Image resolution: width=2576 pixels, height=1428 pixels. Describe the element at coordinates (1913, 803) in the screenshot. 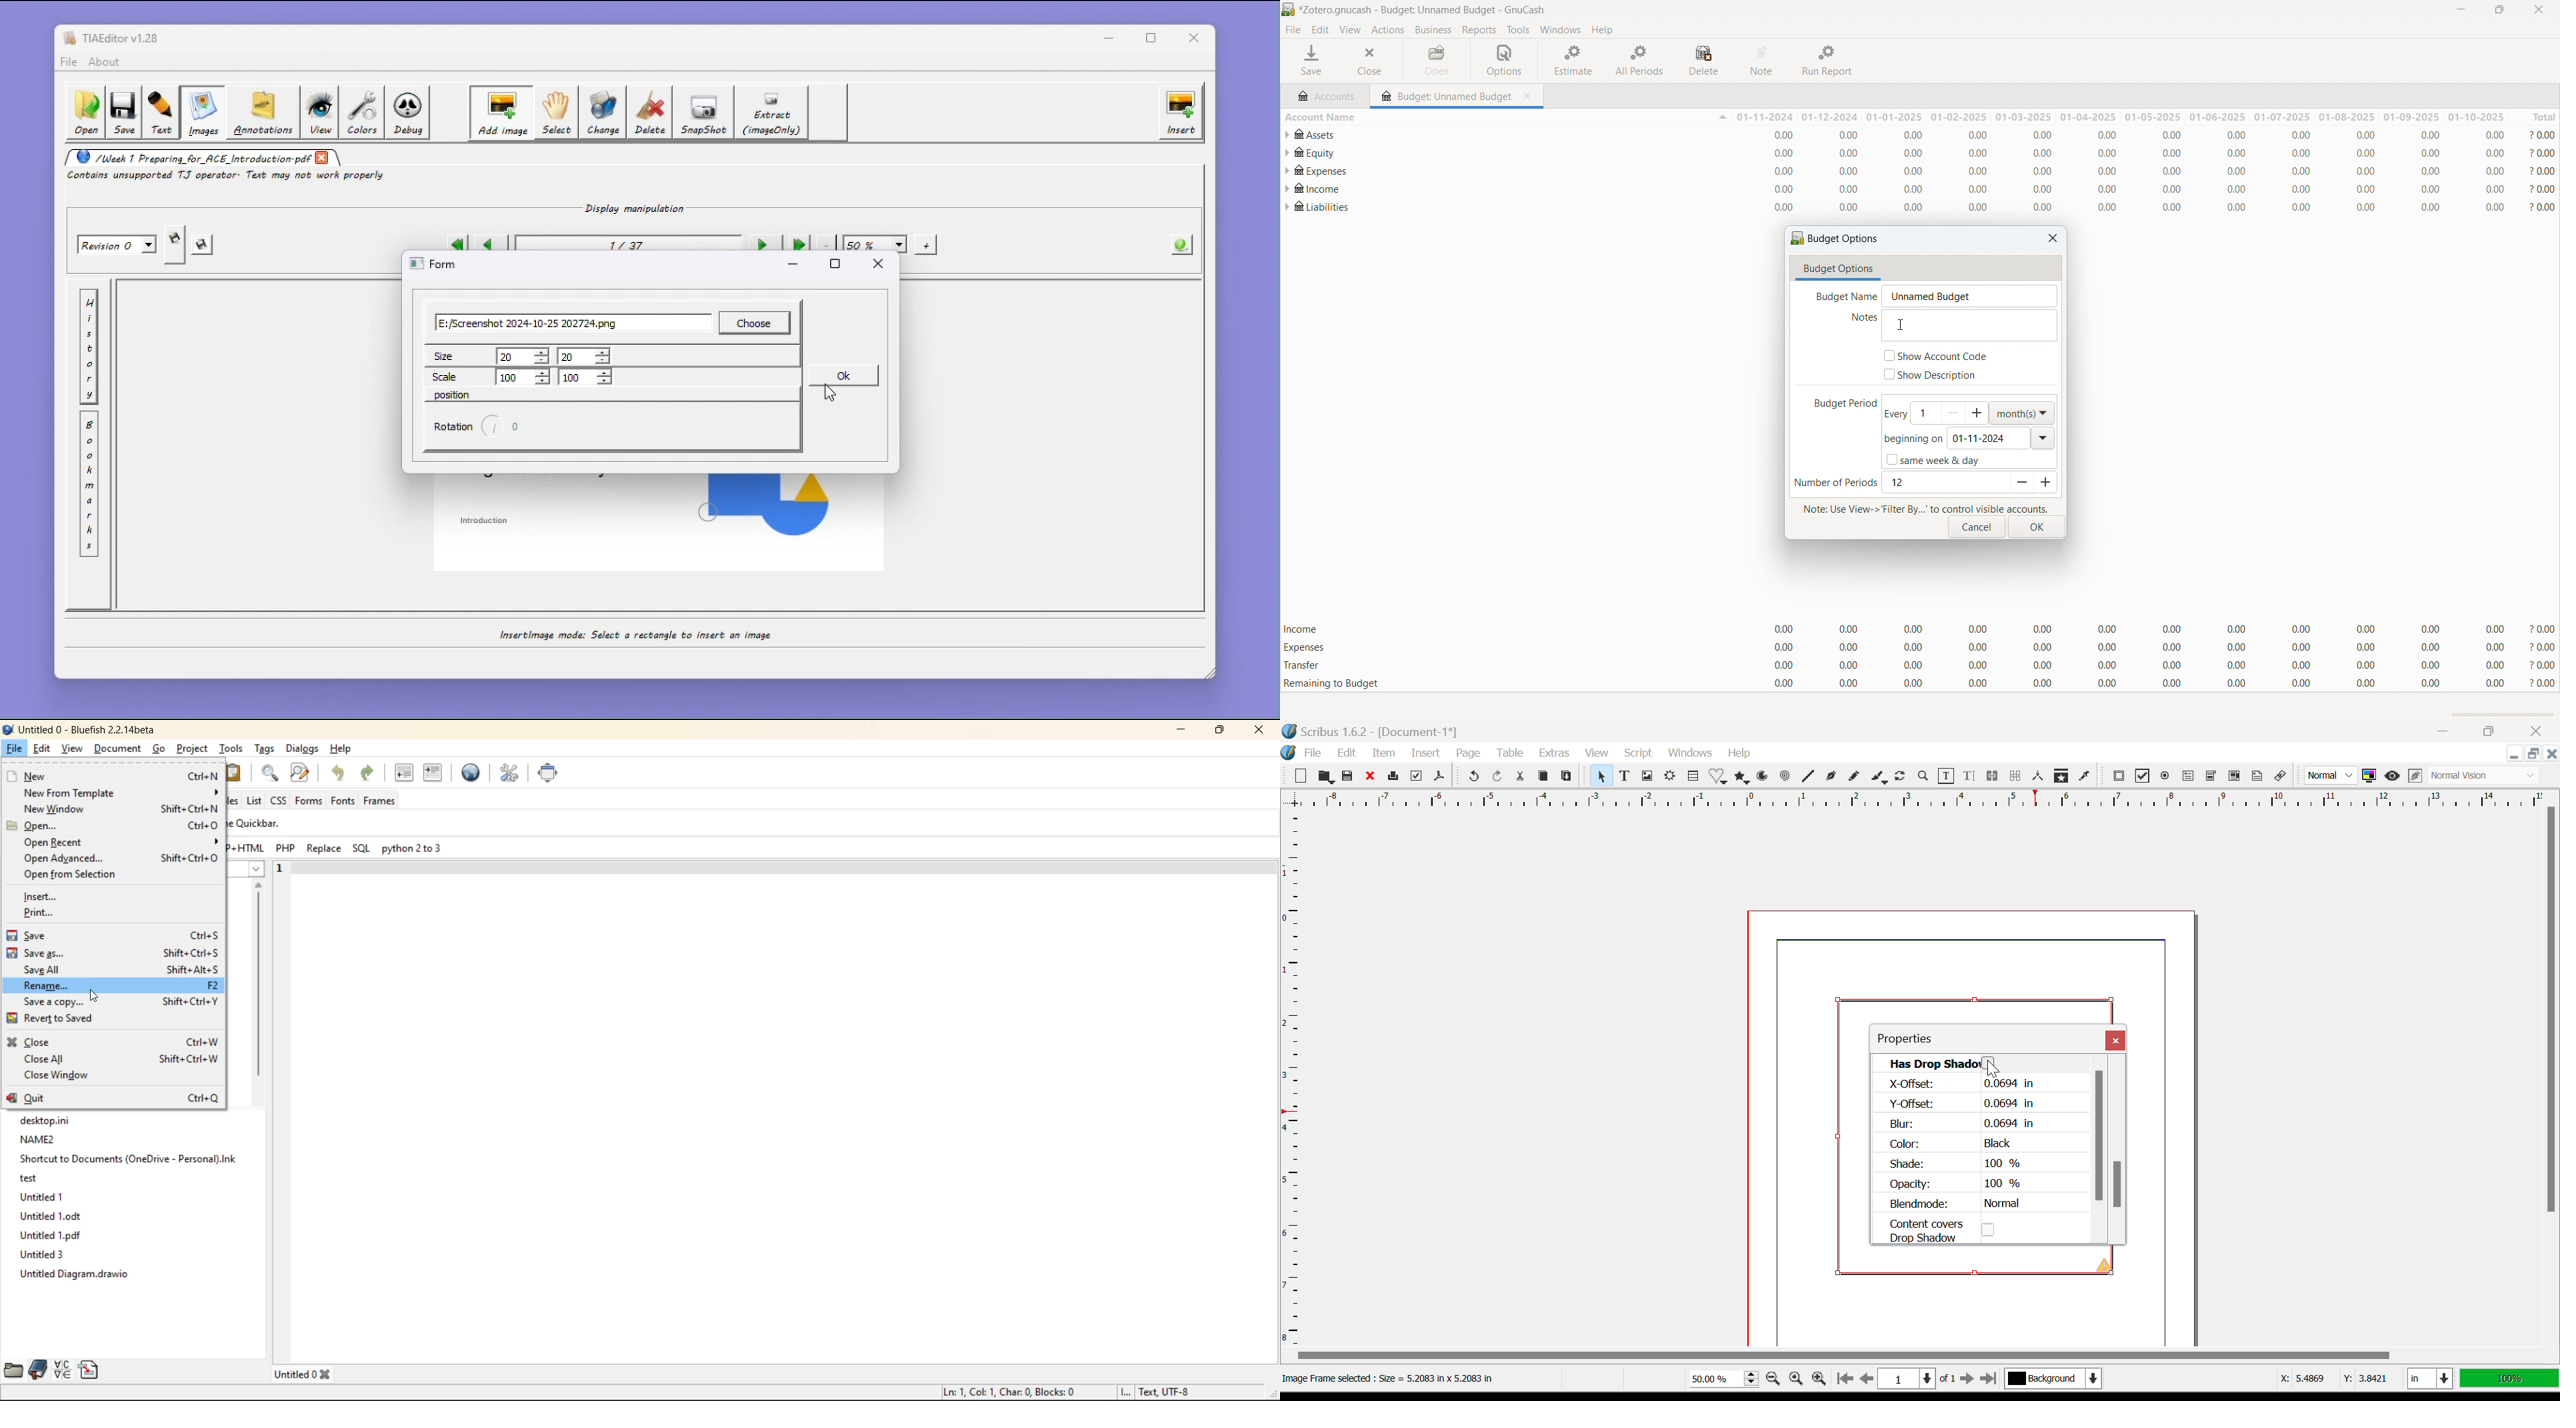

I see `Vertical Page Margins` at that location.